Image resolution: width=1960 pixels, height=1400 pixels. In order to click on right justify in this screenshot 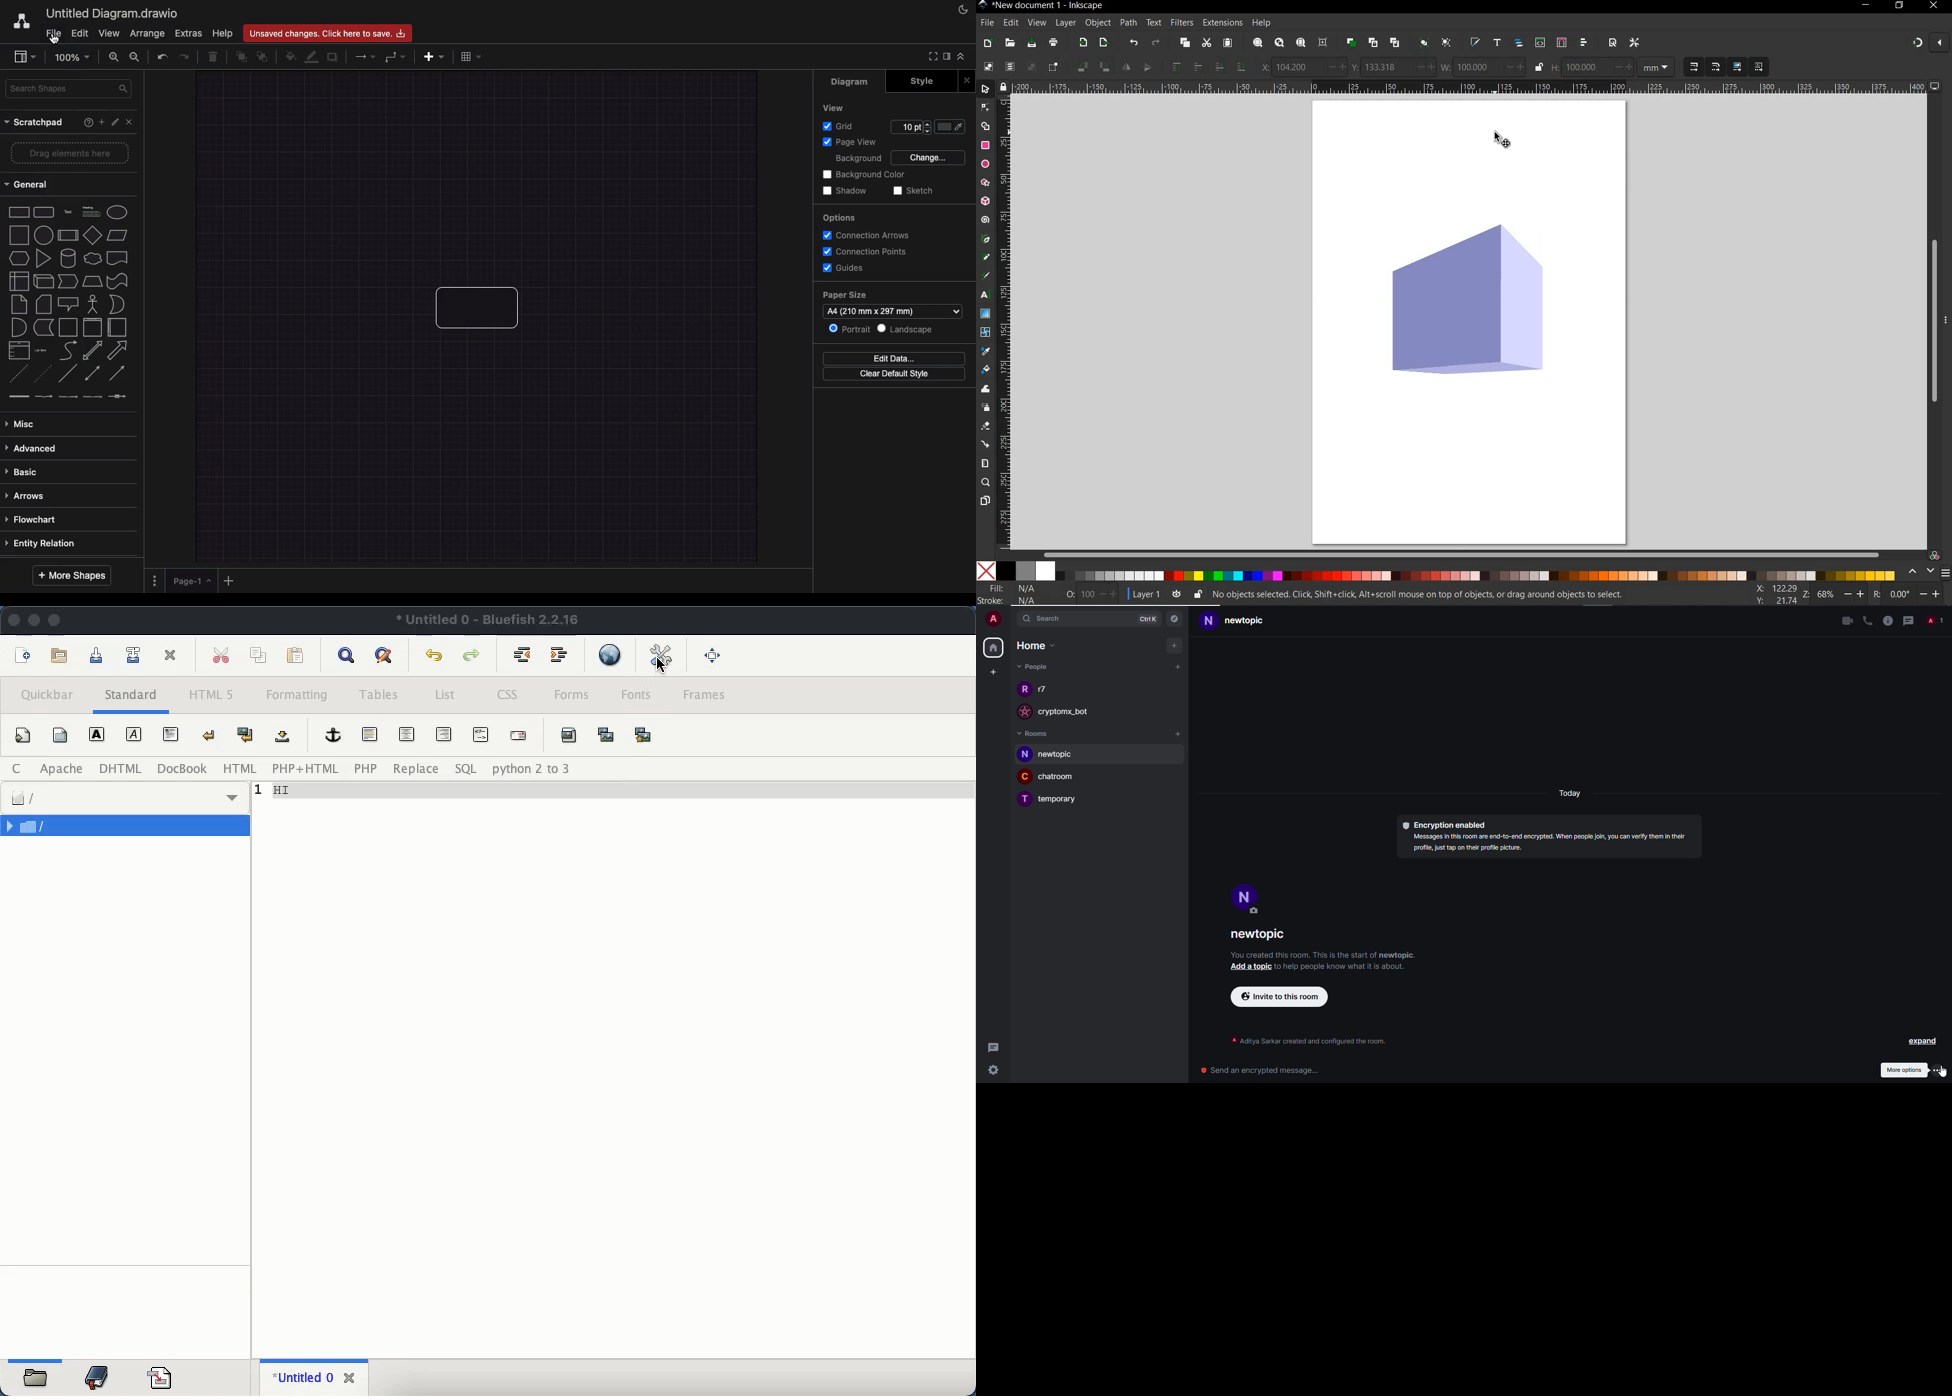, I will do `click(442, 735)`.